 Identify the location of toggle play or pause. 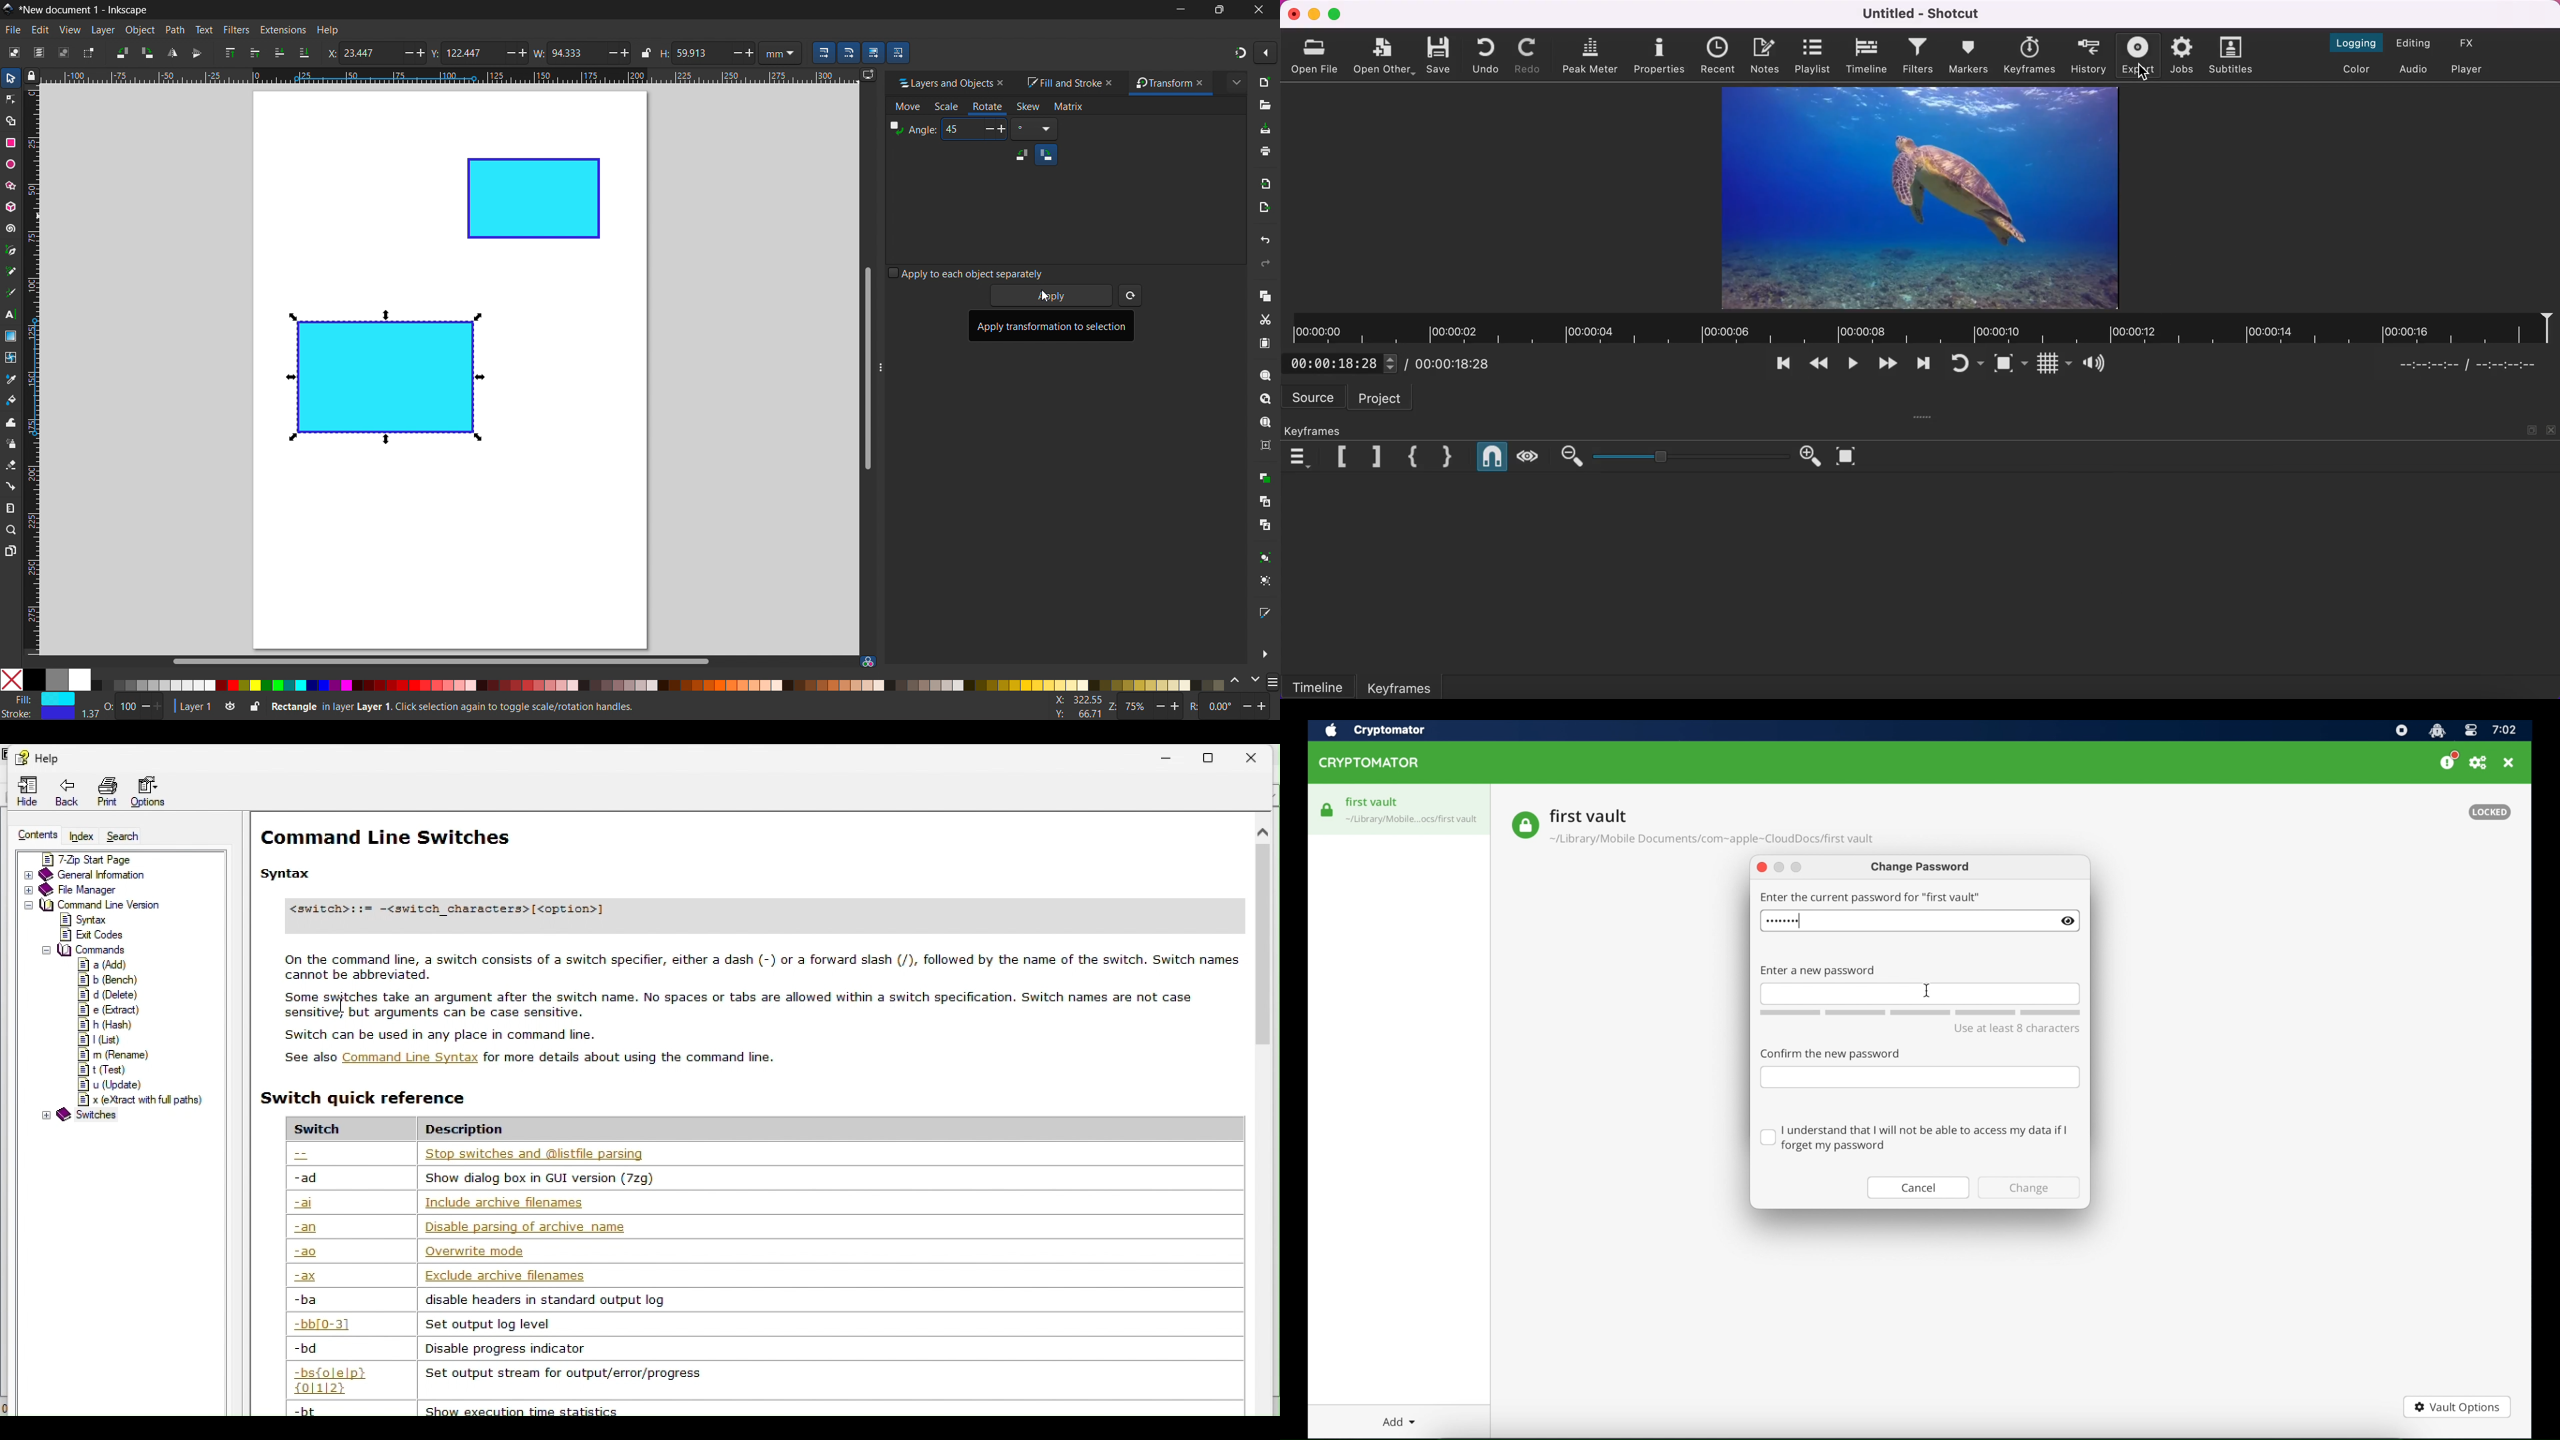
(1855, 367).